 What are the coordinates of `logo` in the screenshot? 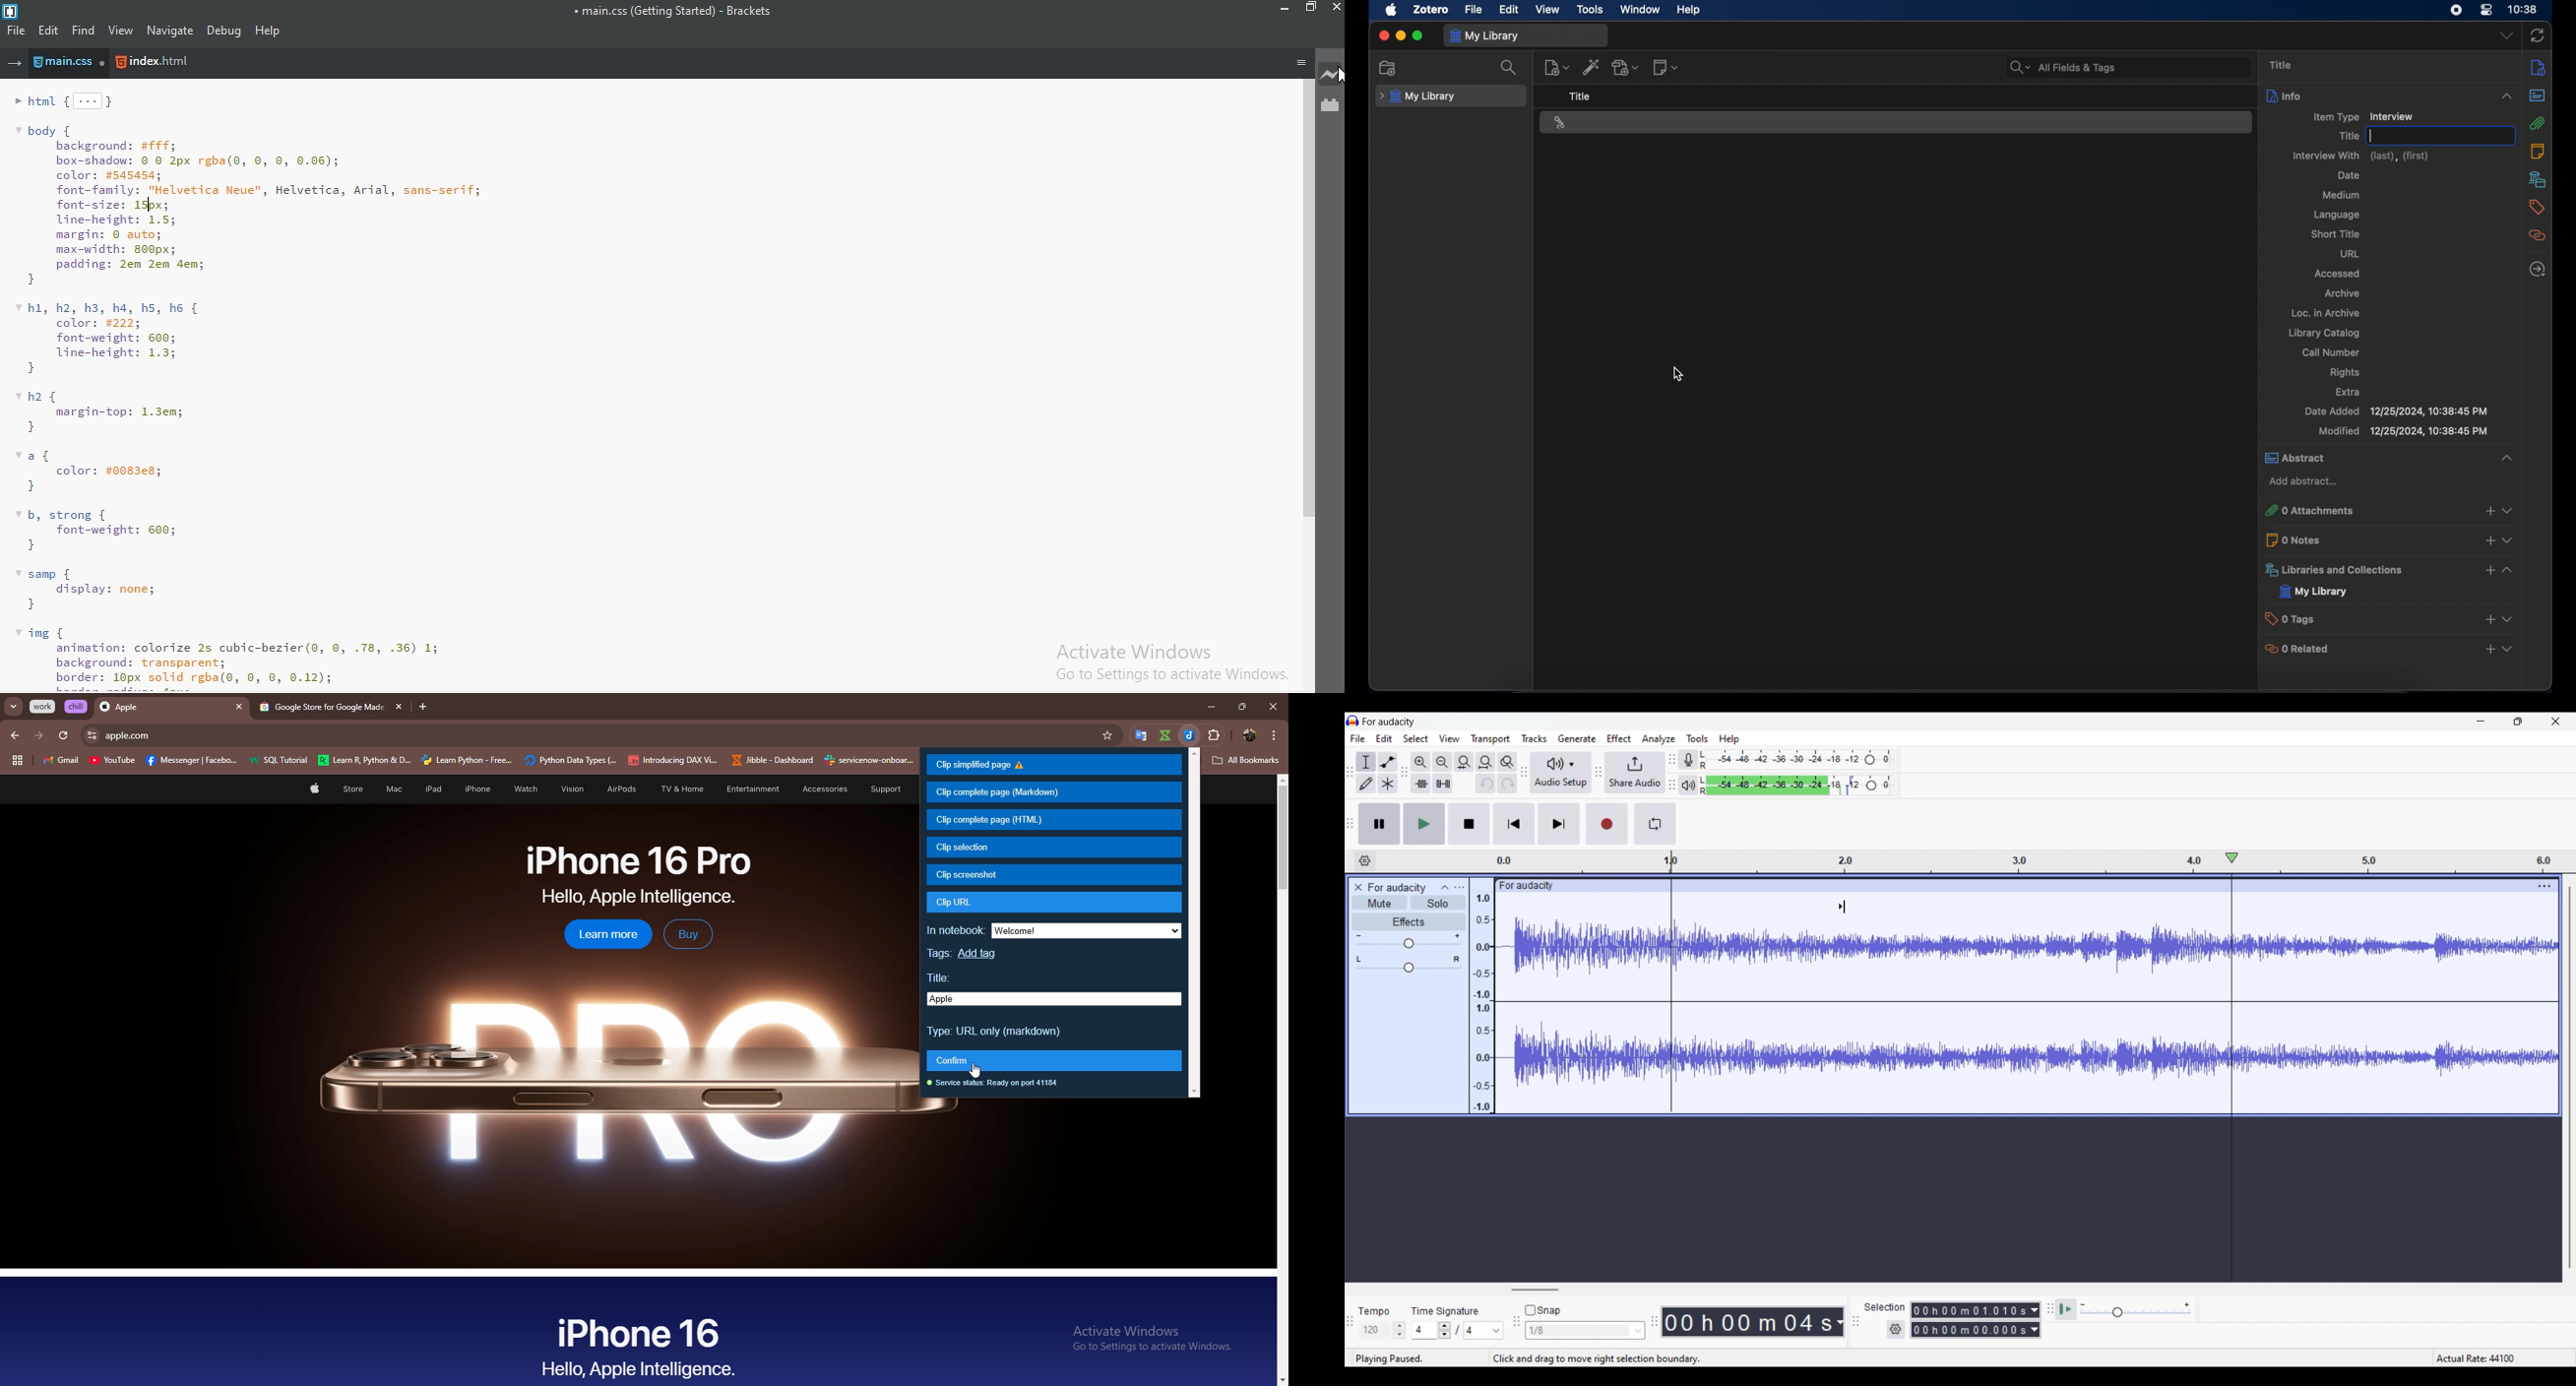 It's located at (13, 9).